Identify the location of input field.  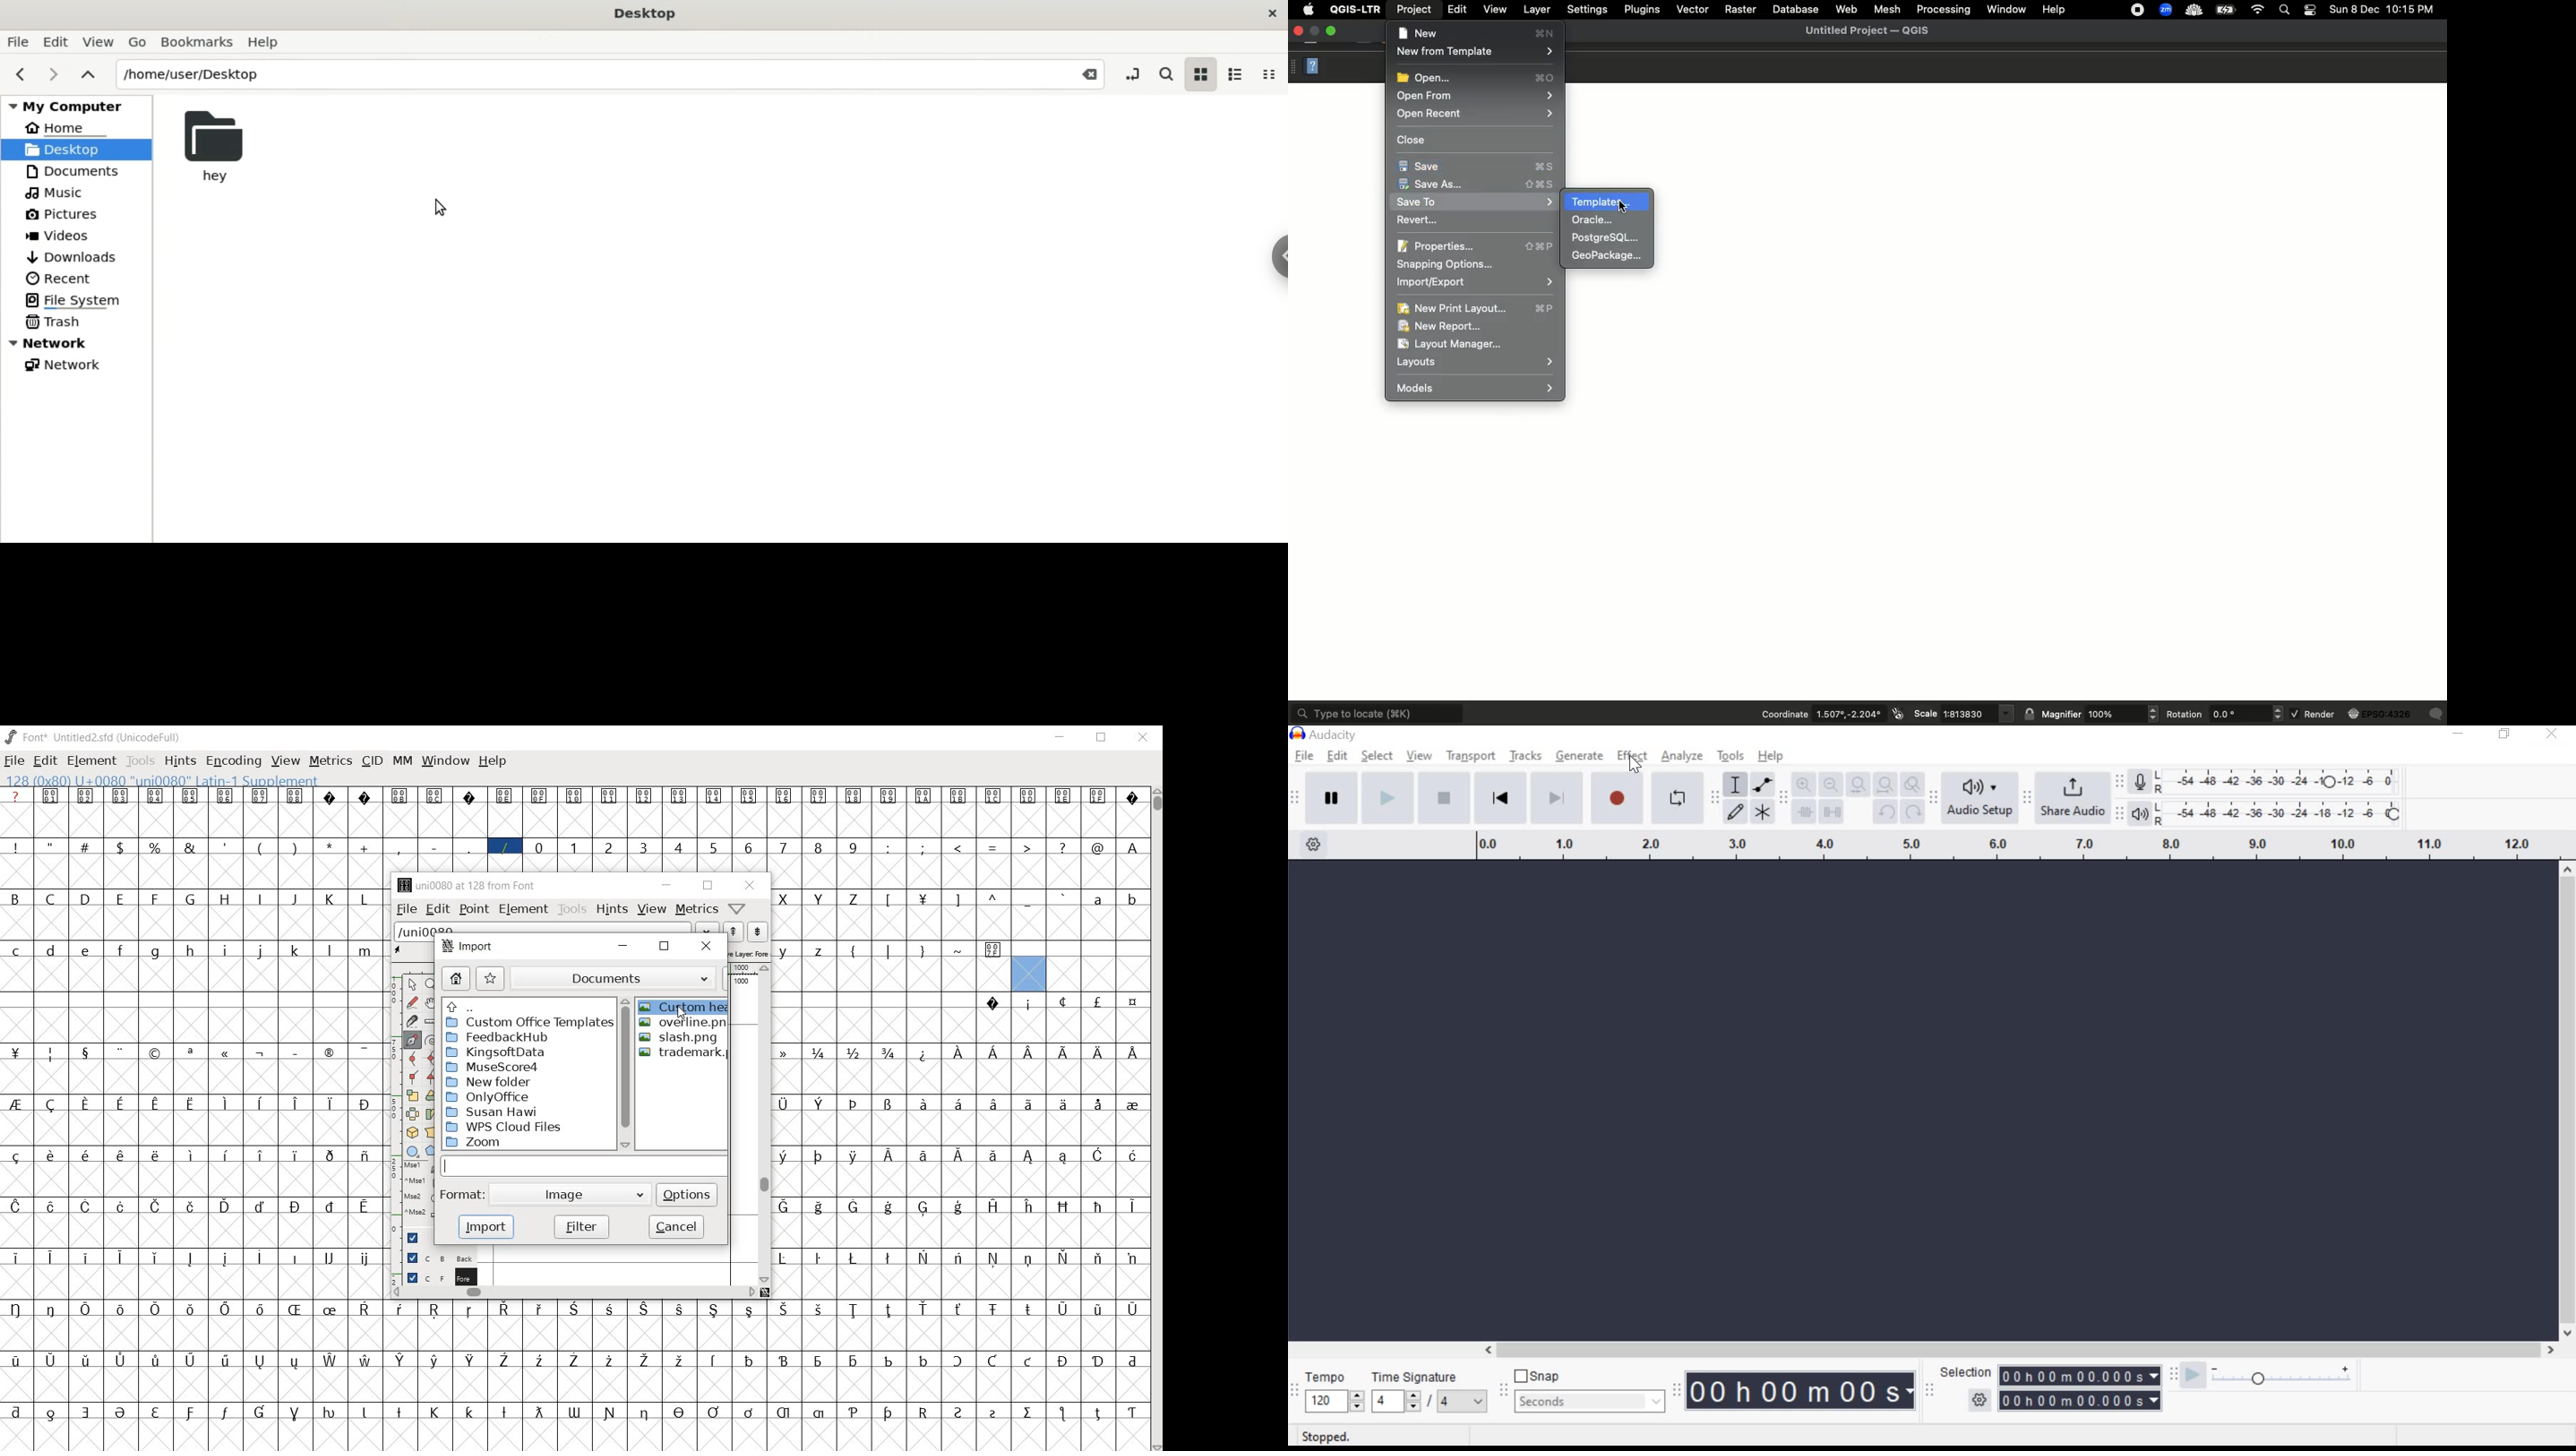
(585, 1165).